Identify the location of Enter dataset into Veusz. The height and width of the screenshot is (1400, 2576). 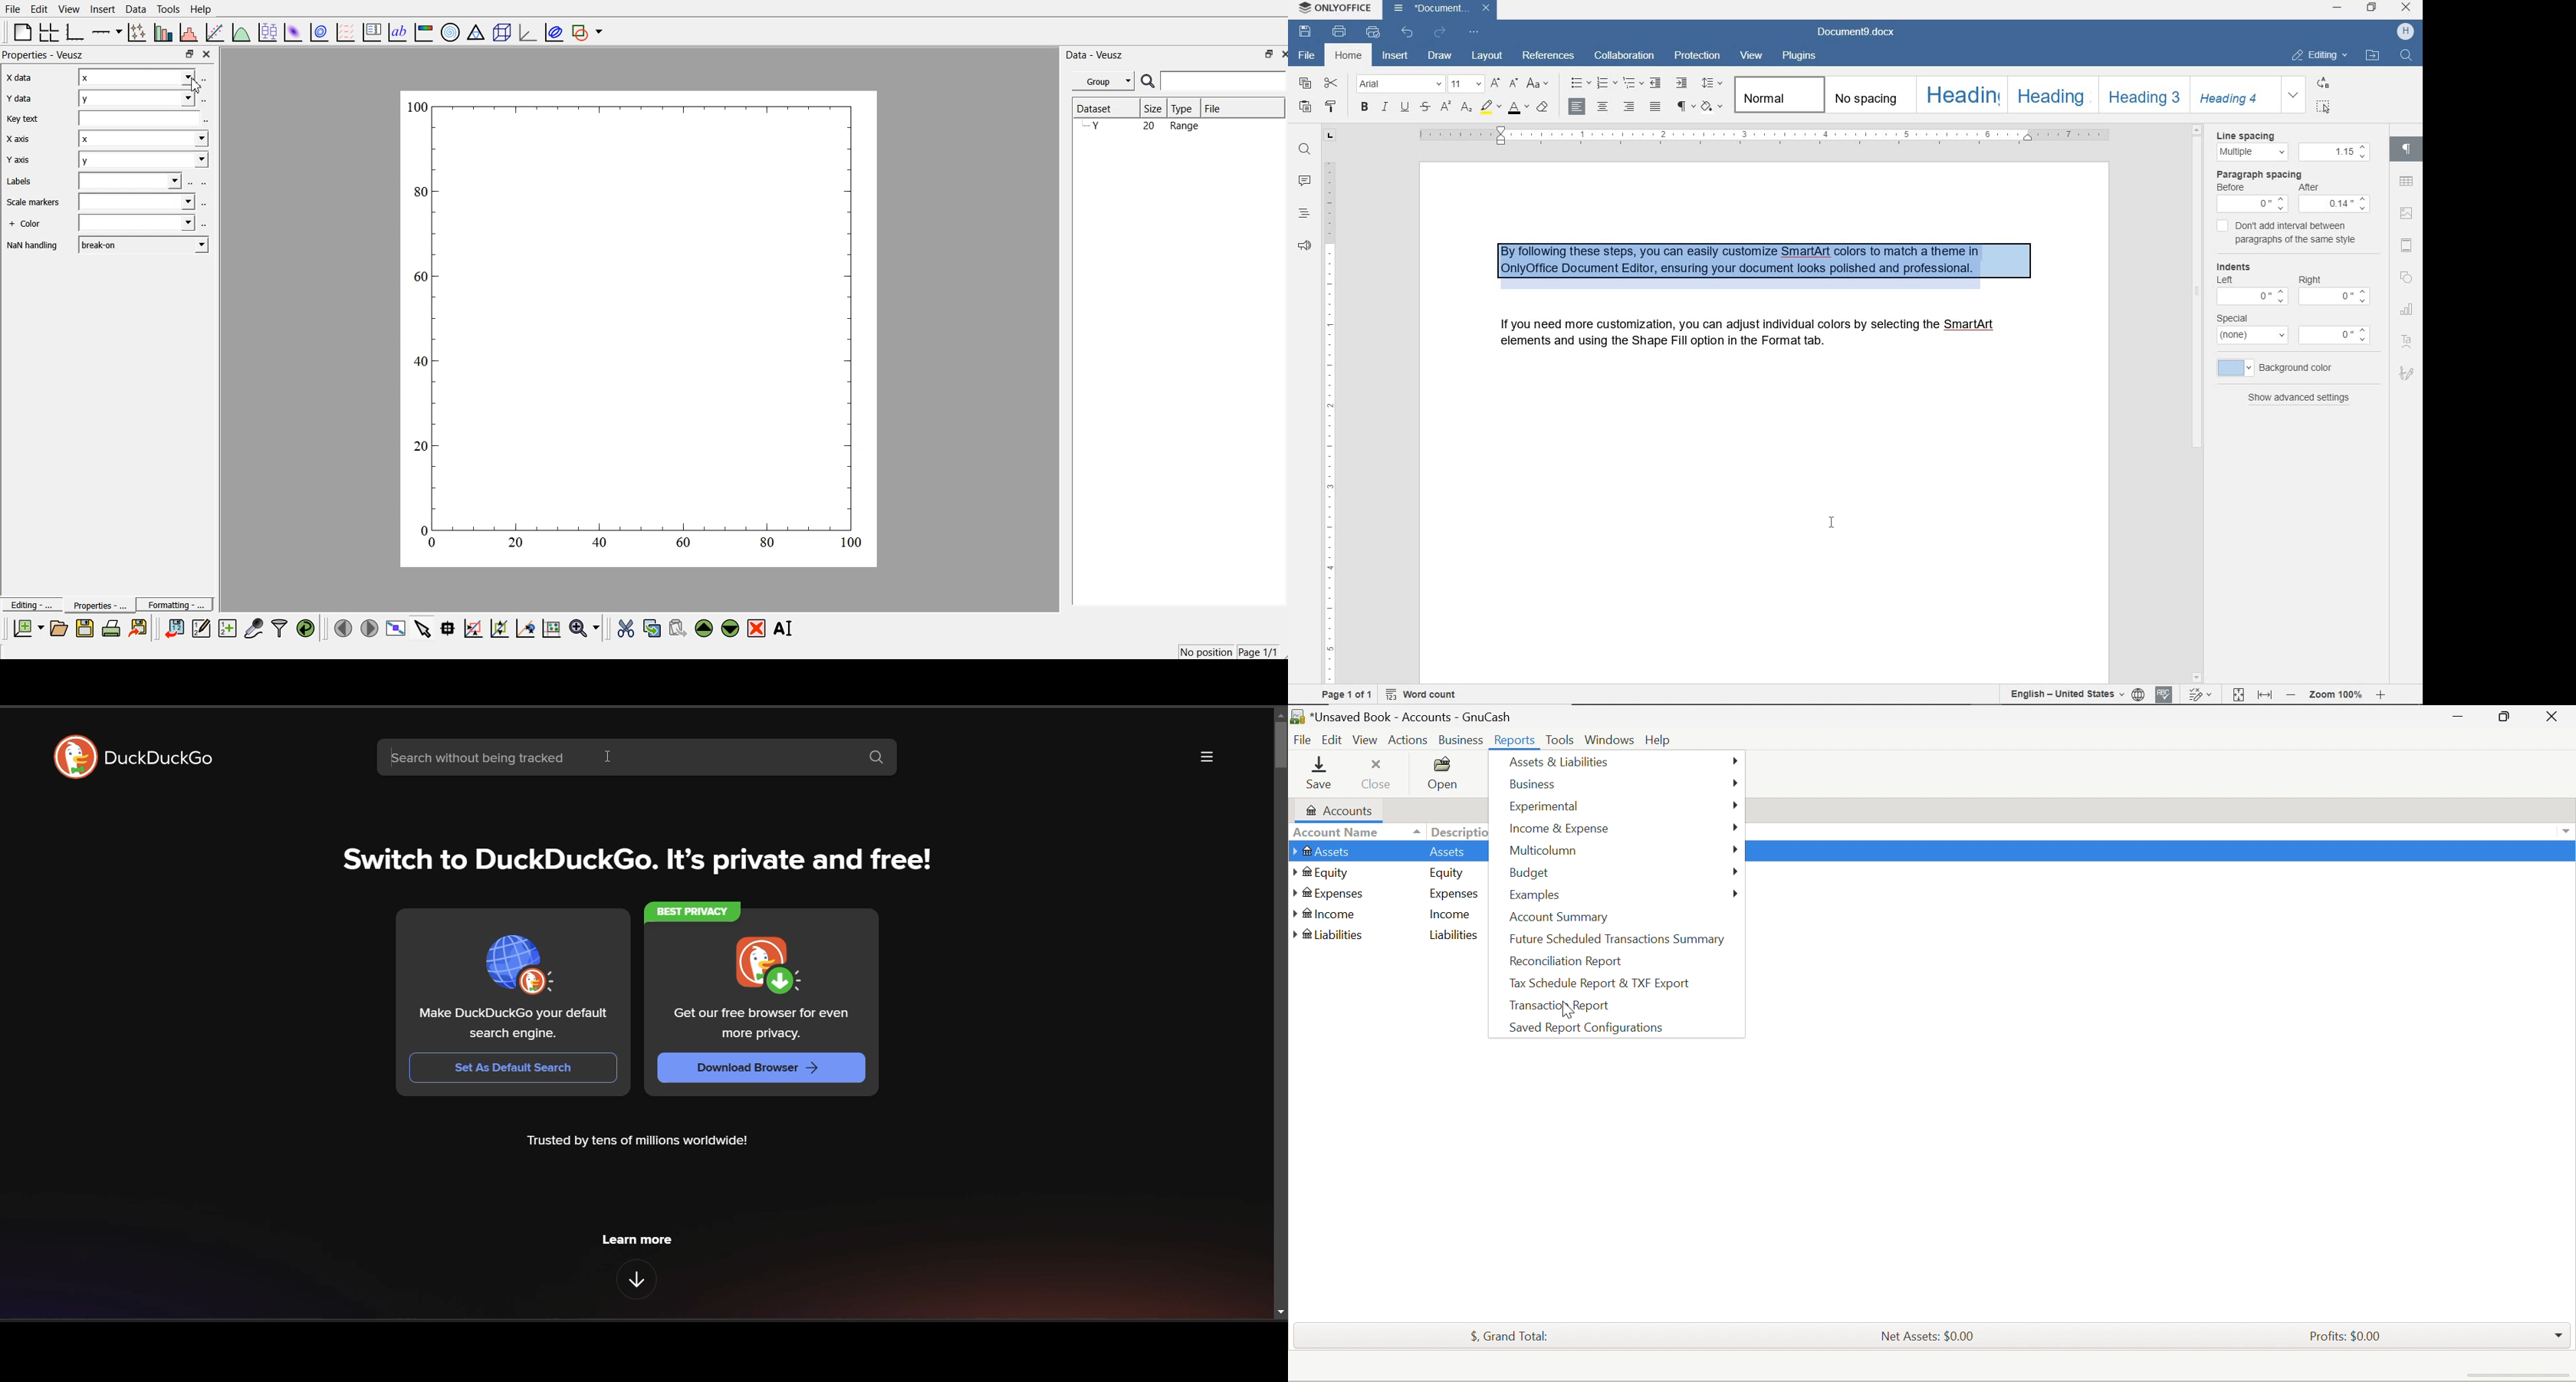
(173, 628).